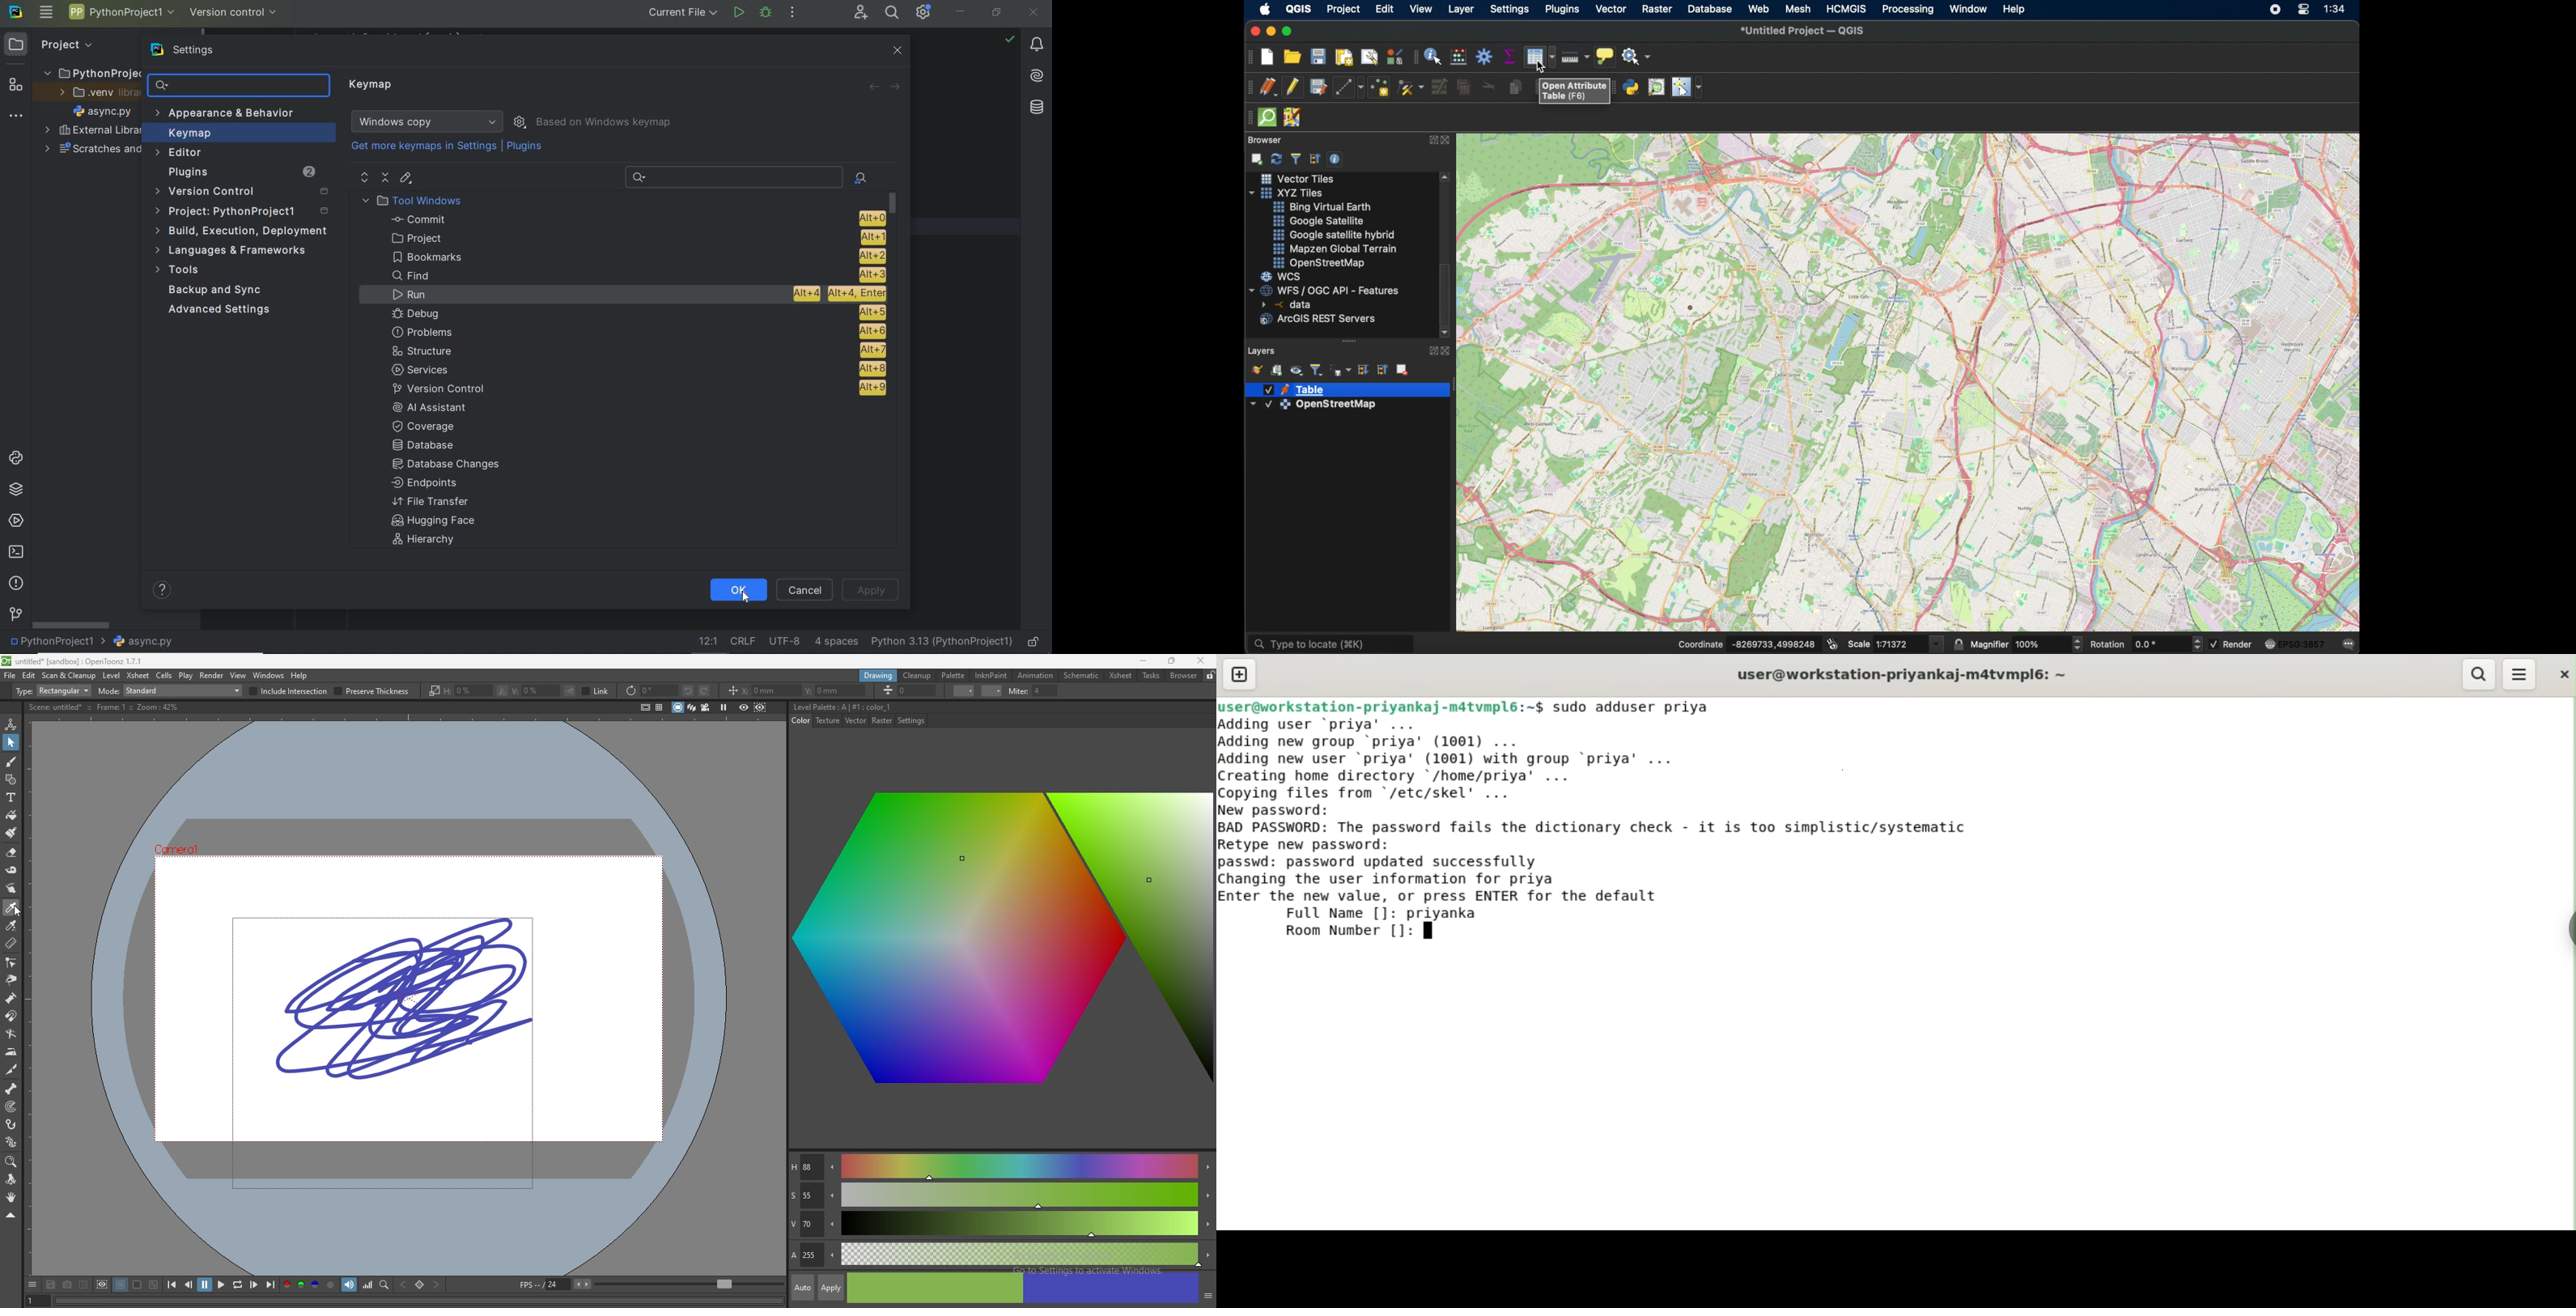 The width and height of the screenshot is (2576, 1316). What do you see at coordinates (1248, 88) in the screenshot?
I see `digitizing toolbar` at bounding box center [1248, 88].